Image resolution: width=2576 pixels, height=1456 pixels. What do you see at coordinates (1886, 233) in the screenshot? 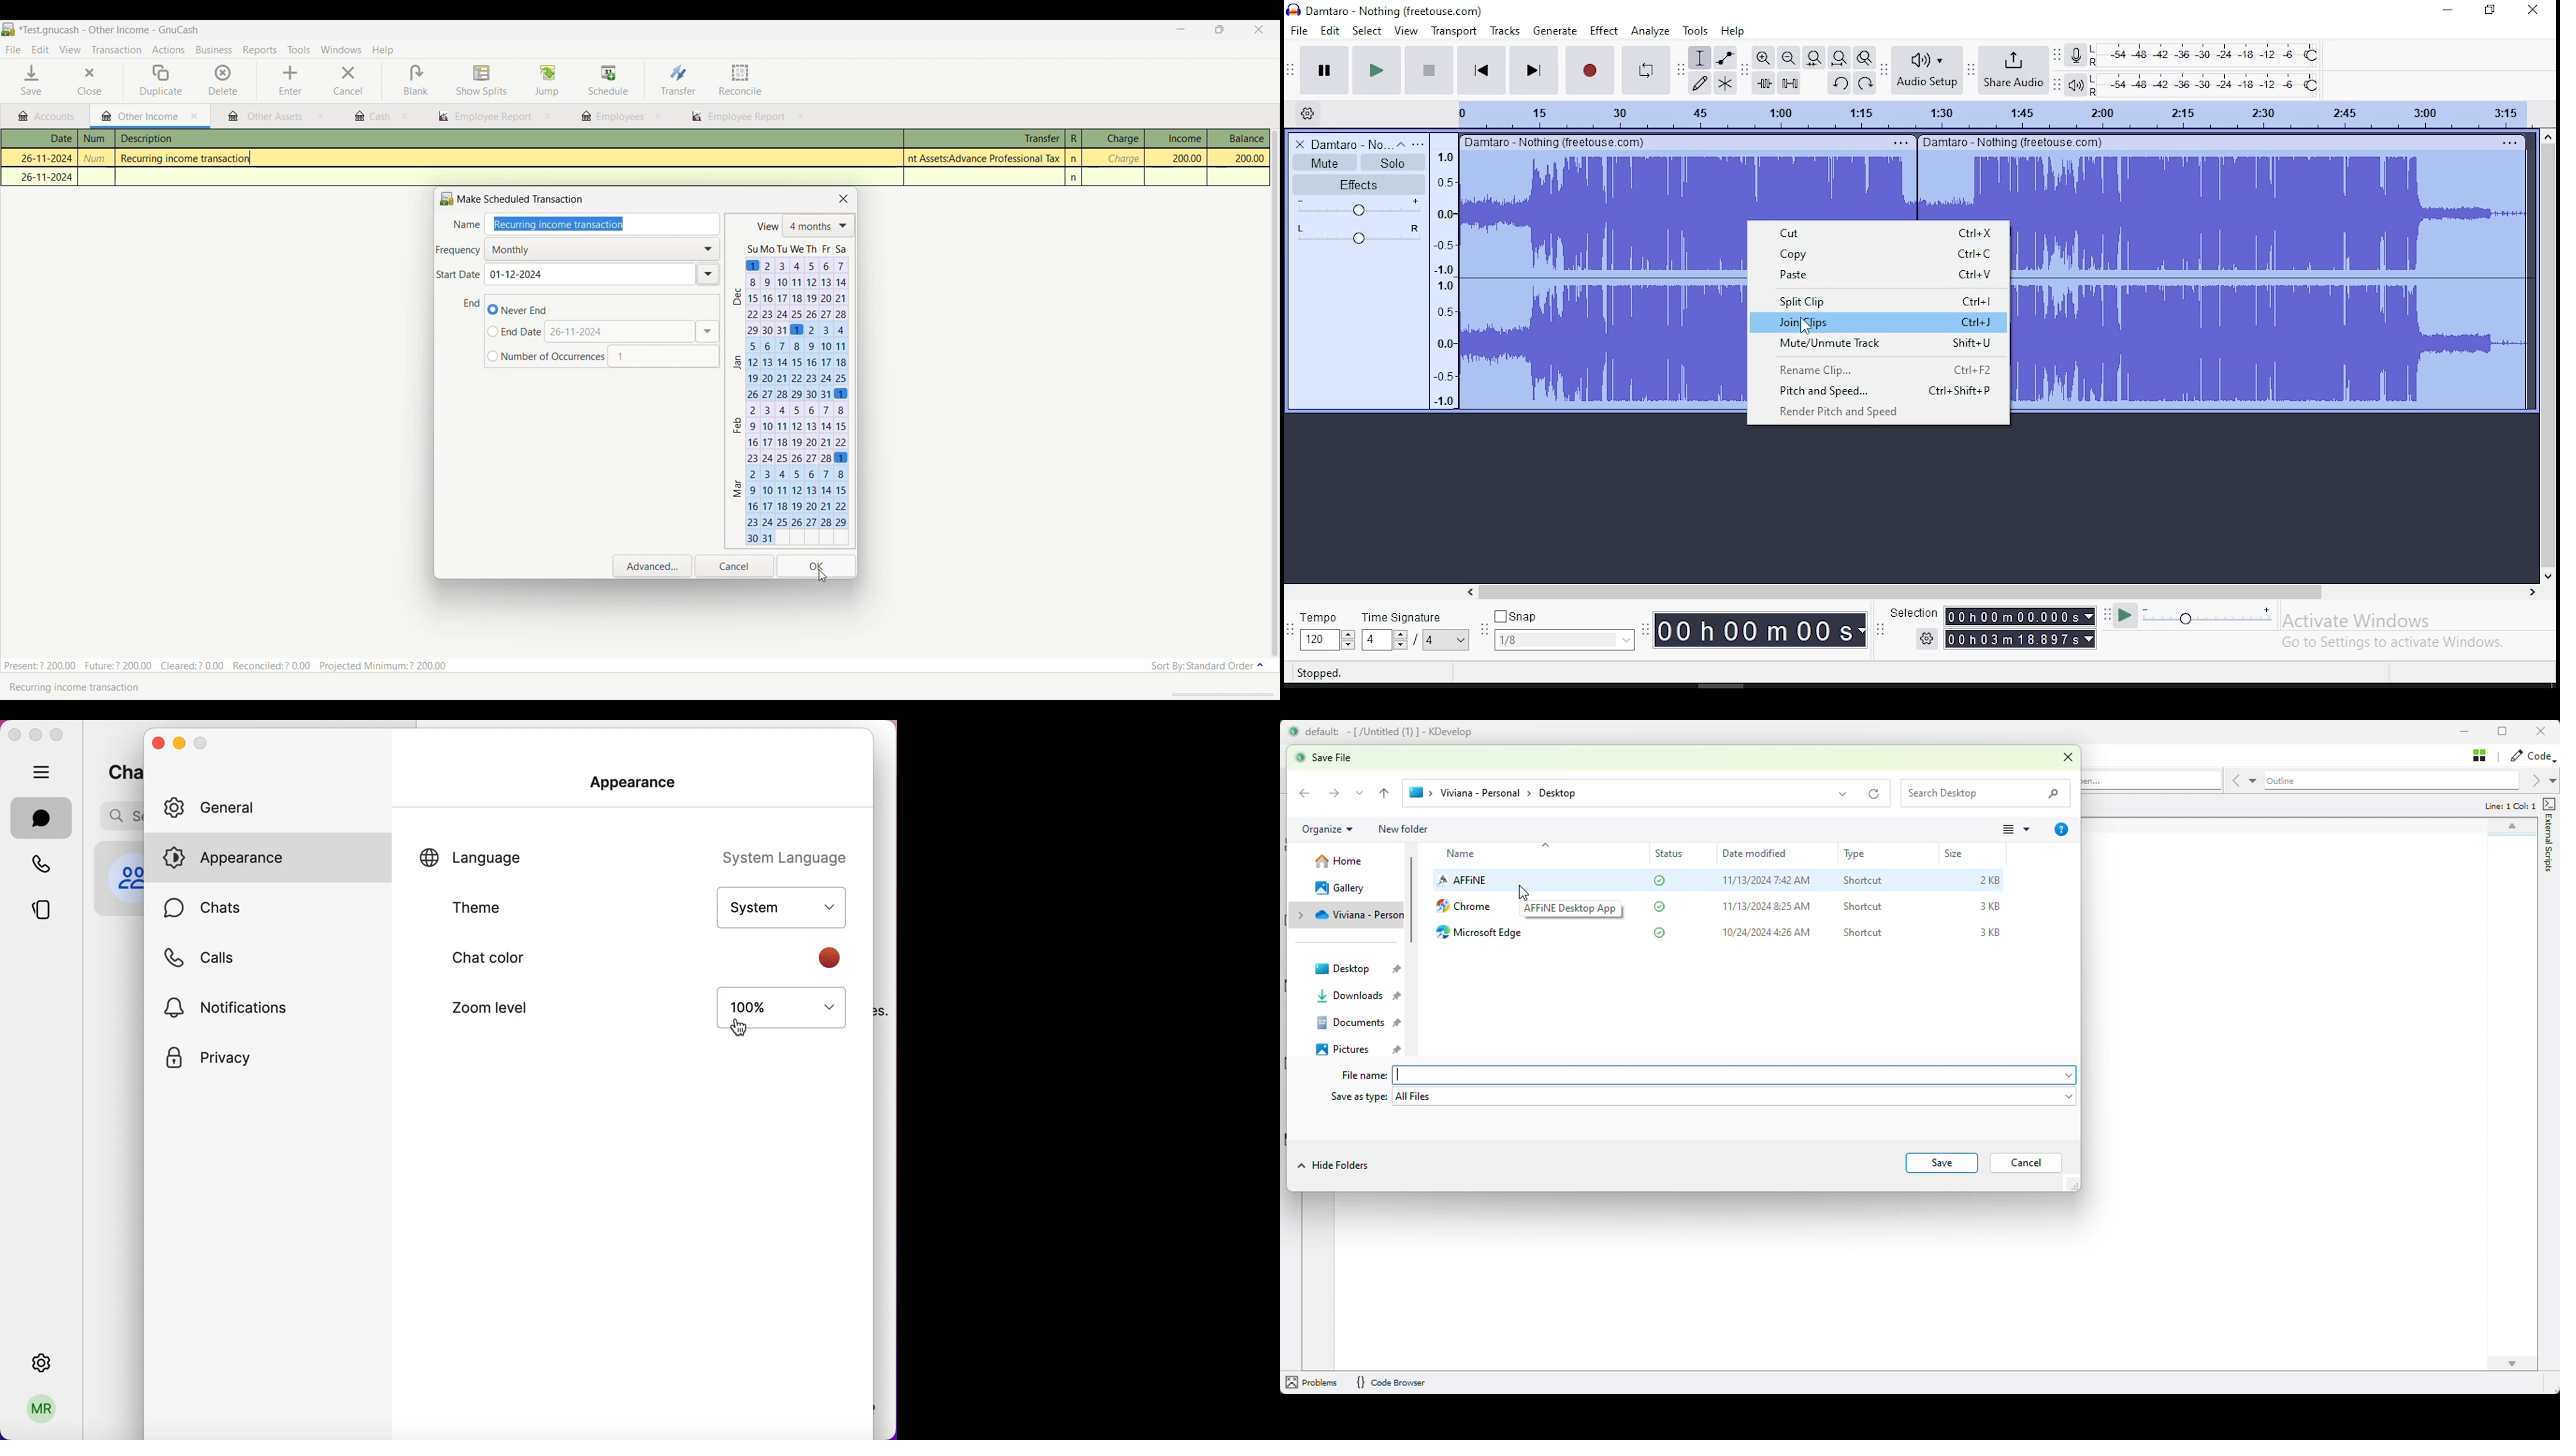
I see `cut ctrl+x` at bounding box center [1886, 233].